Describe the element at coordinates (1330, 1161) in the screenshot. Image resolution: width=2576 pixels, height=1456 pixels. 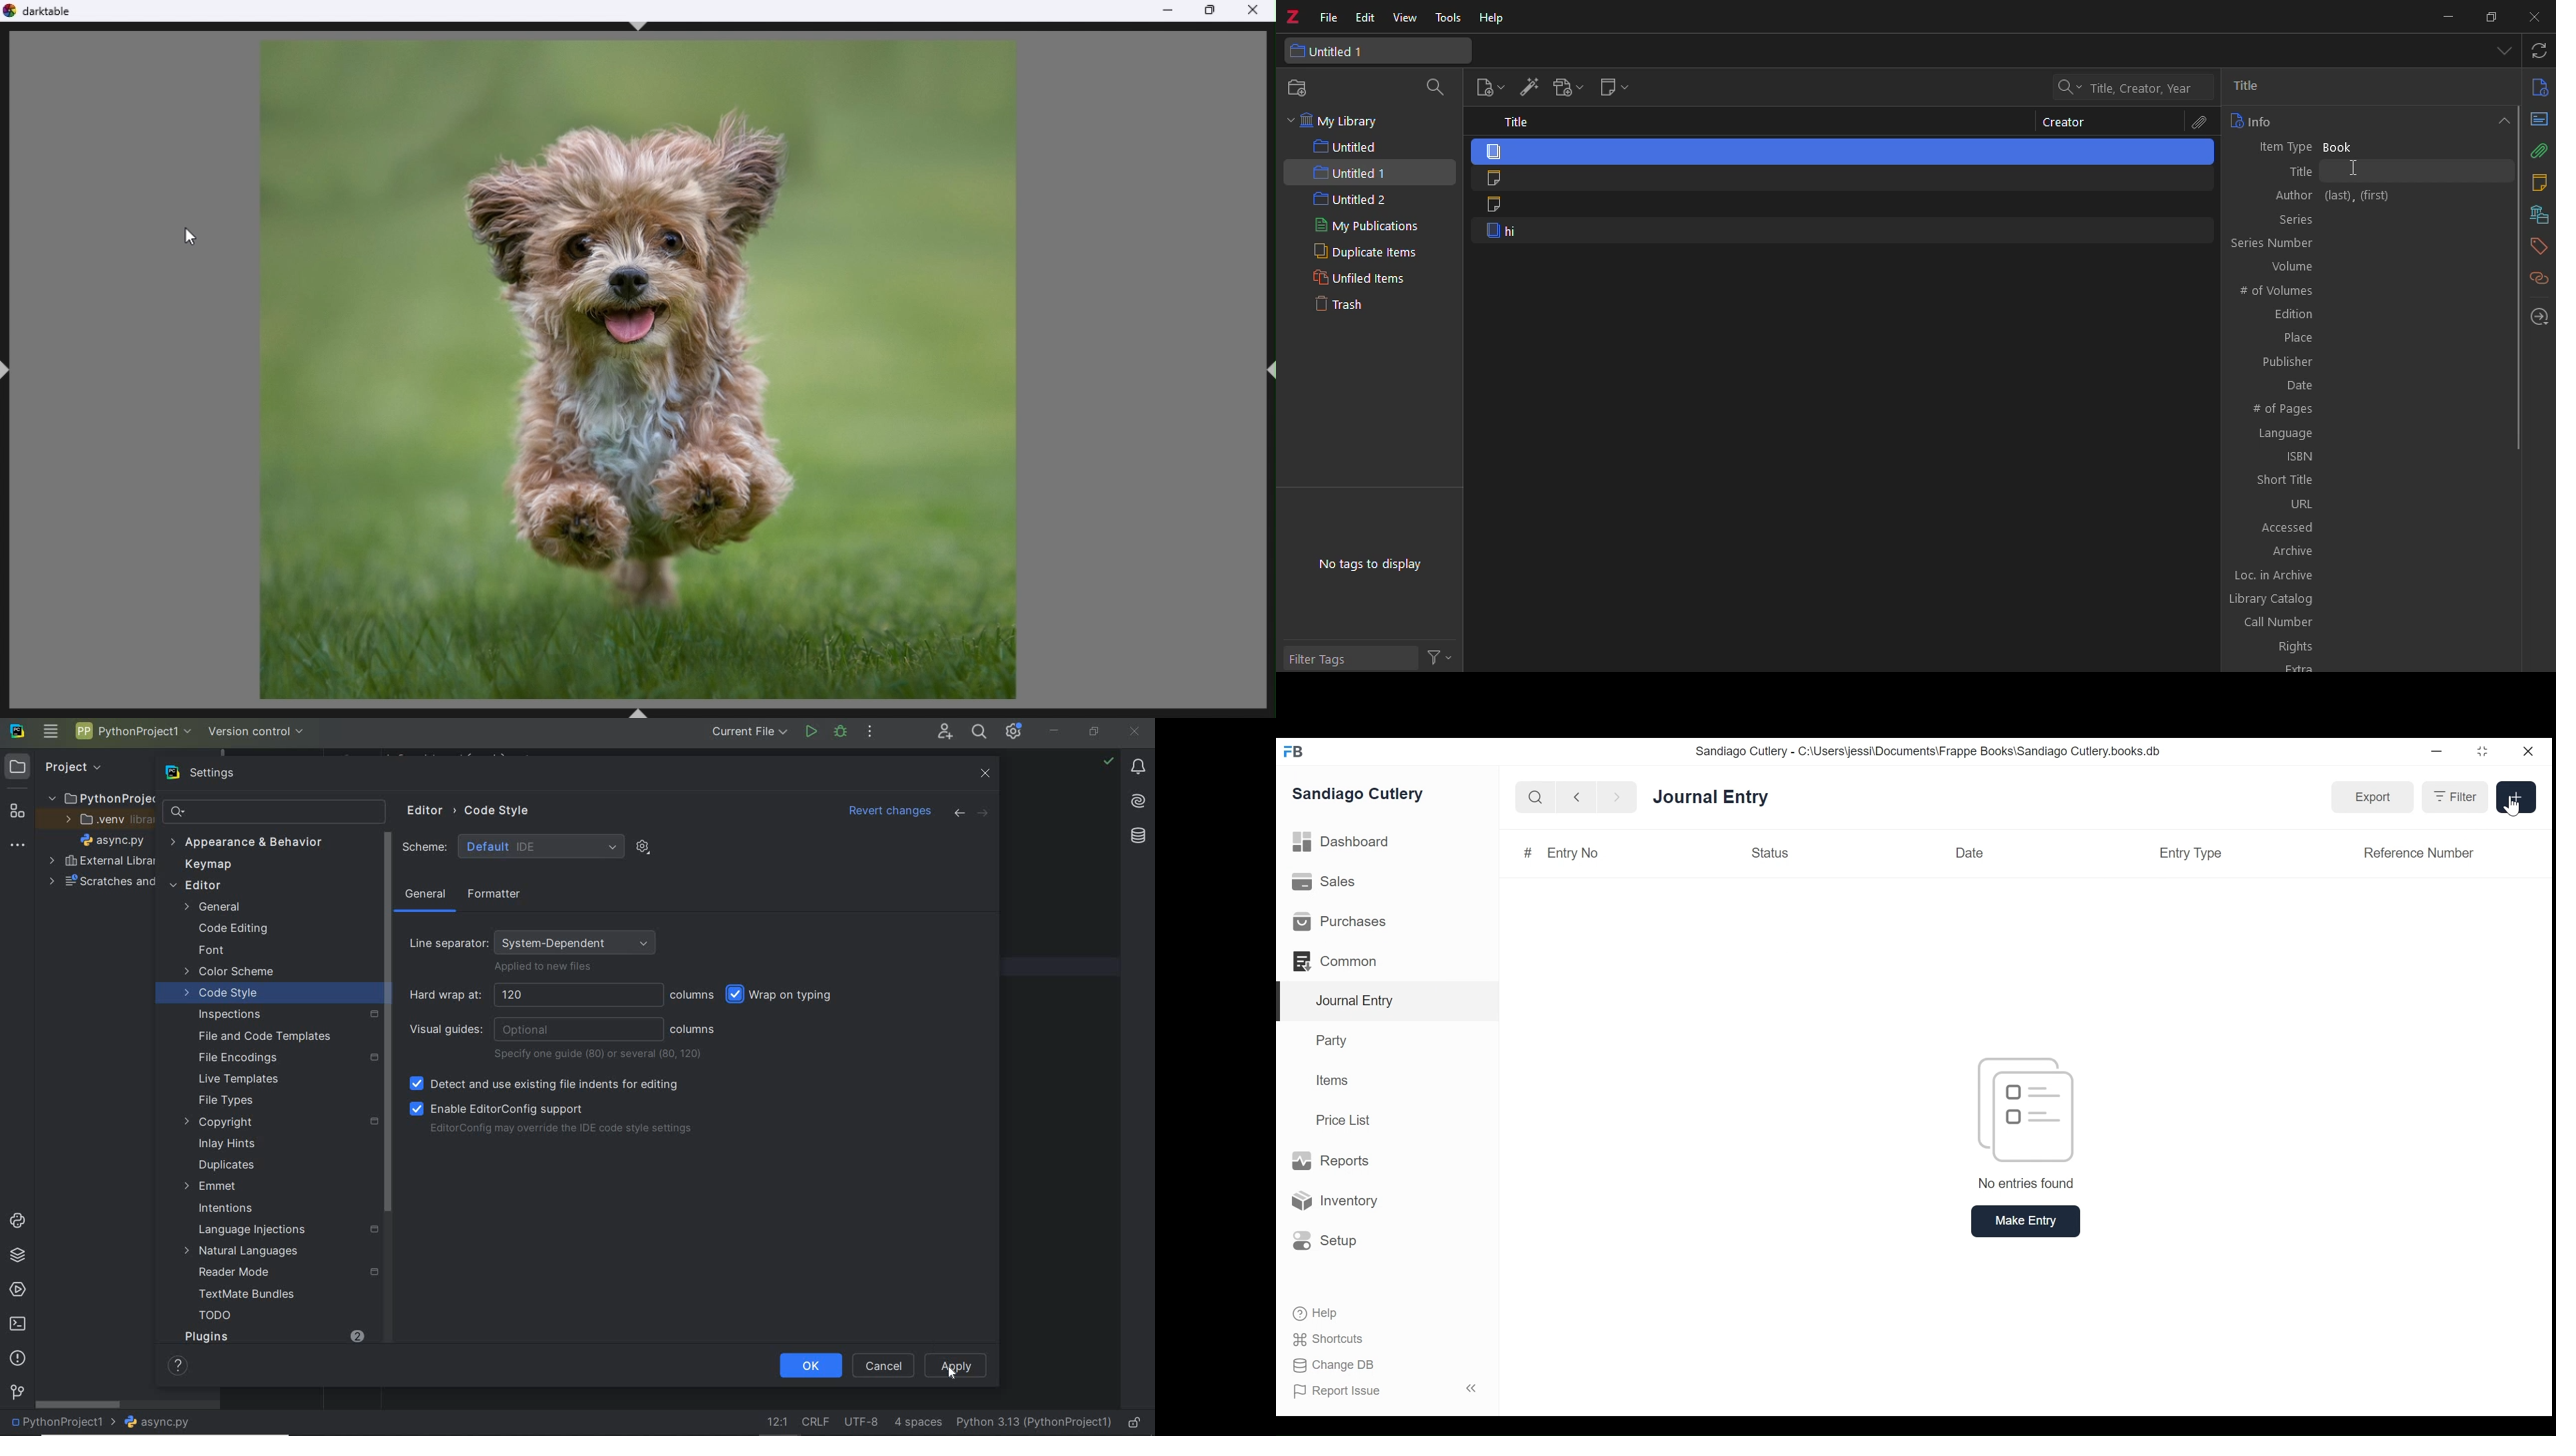
I see `Reports` at that location.